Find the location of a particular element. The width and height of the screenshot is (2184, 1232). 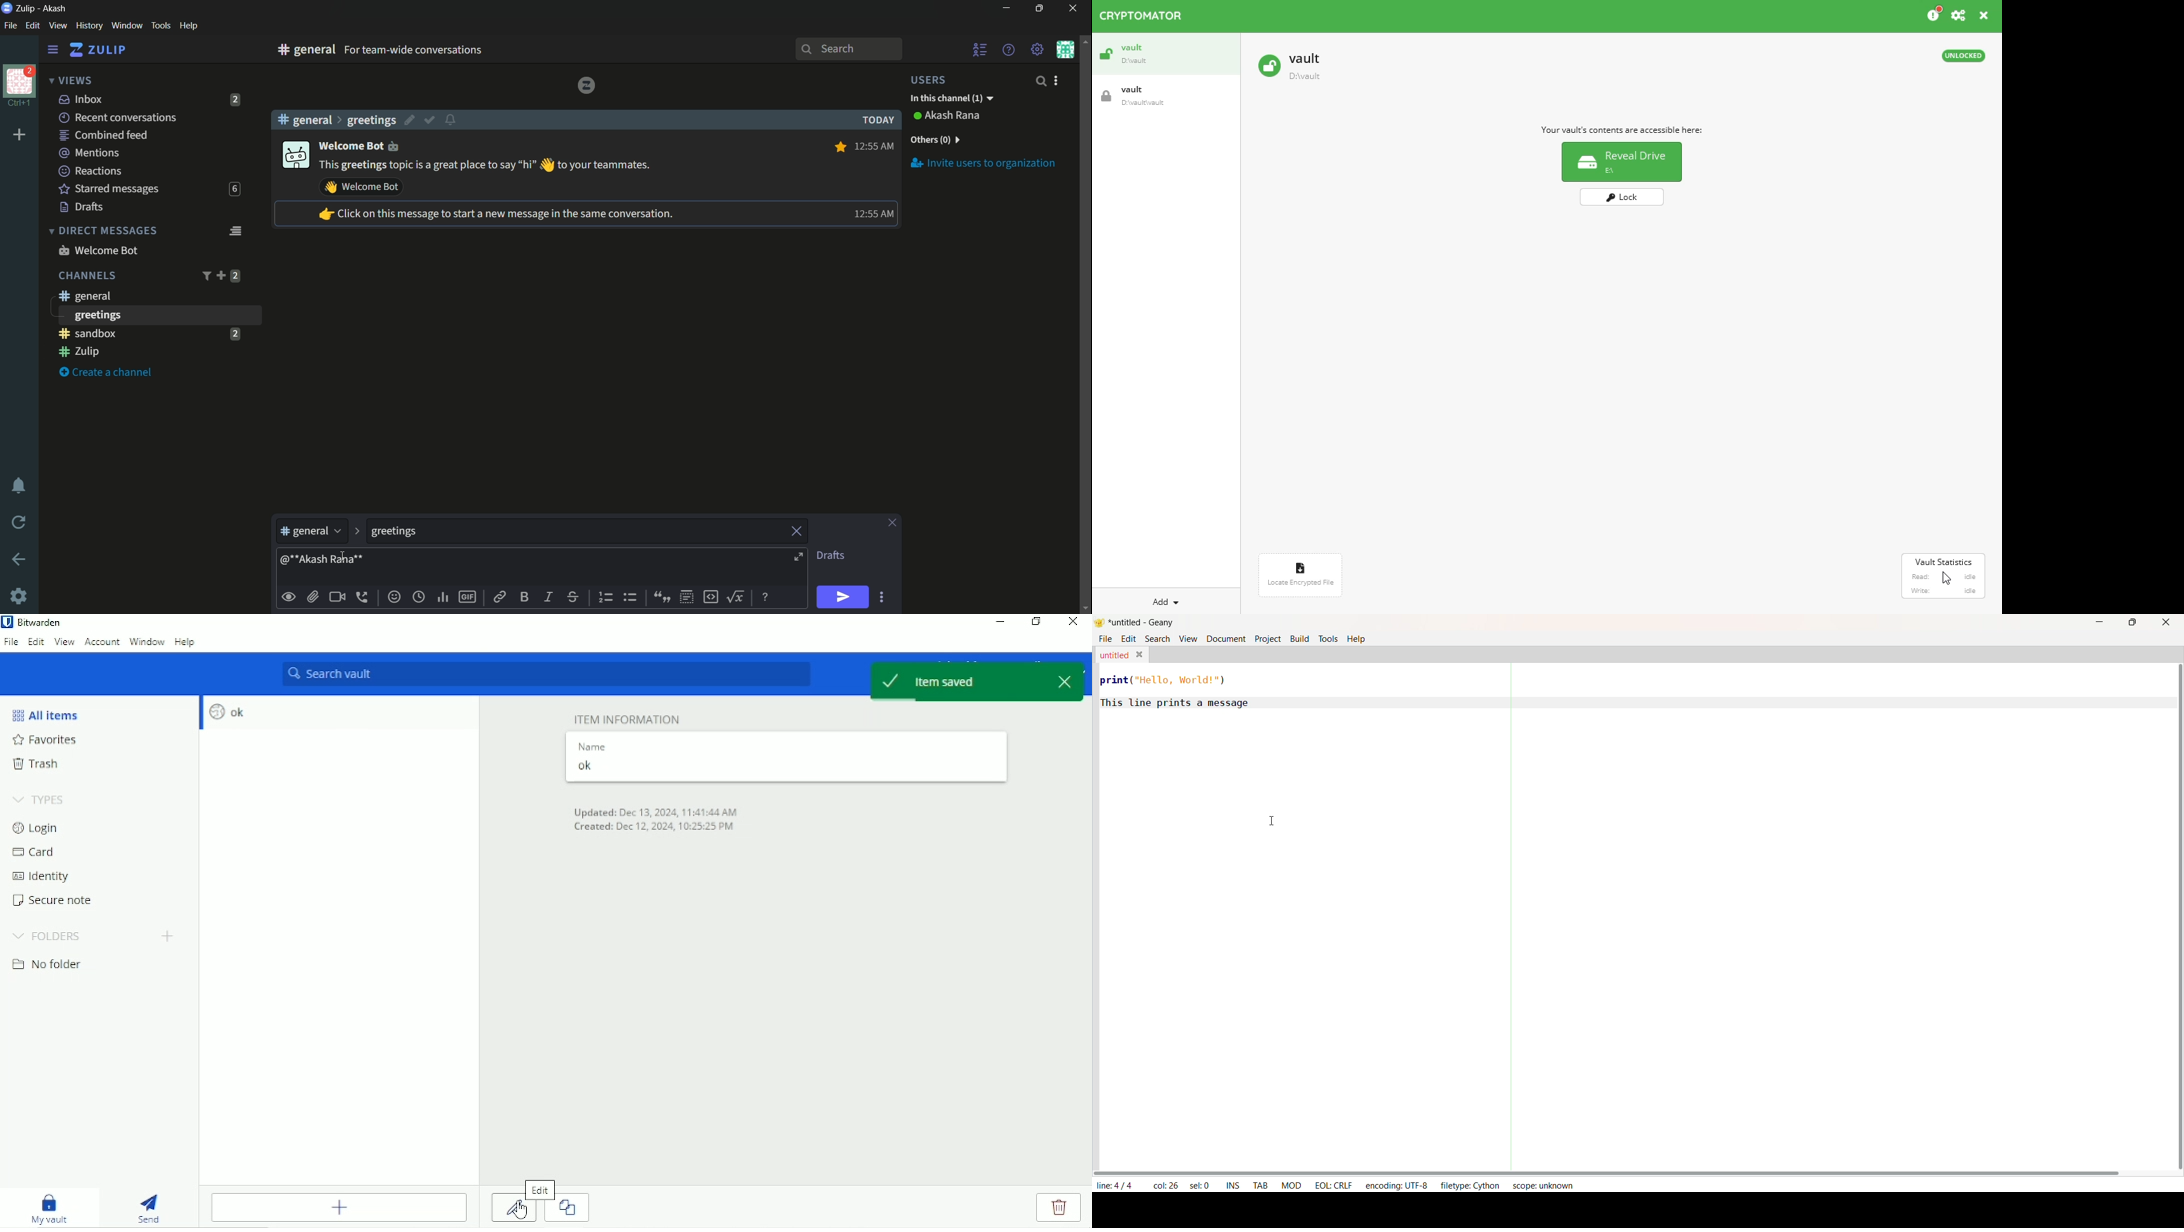

history menu is located at coordinates (89, 25).